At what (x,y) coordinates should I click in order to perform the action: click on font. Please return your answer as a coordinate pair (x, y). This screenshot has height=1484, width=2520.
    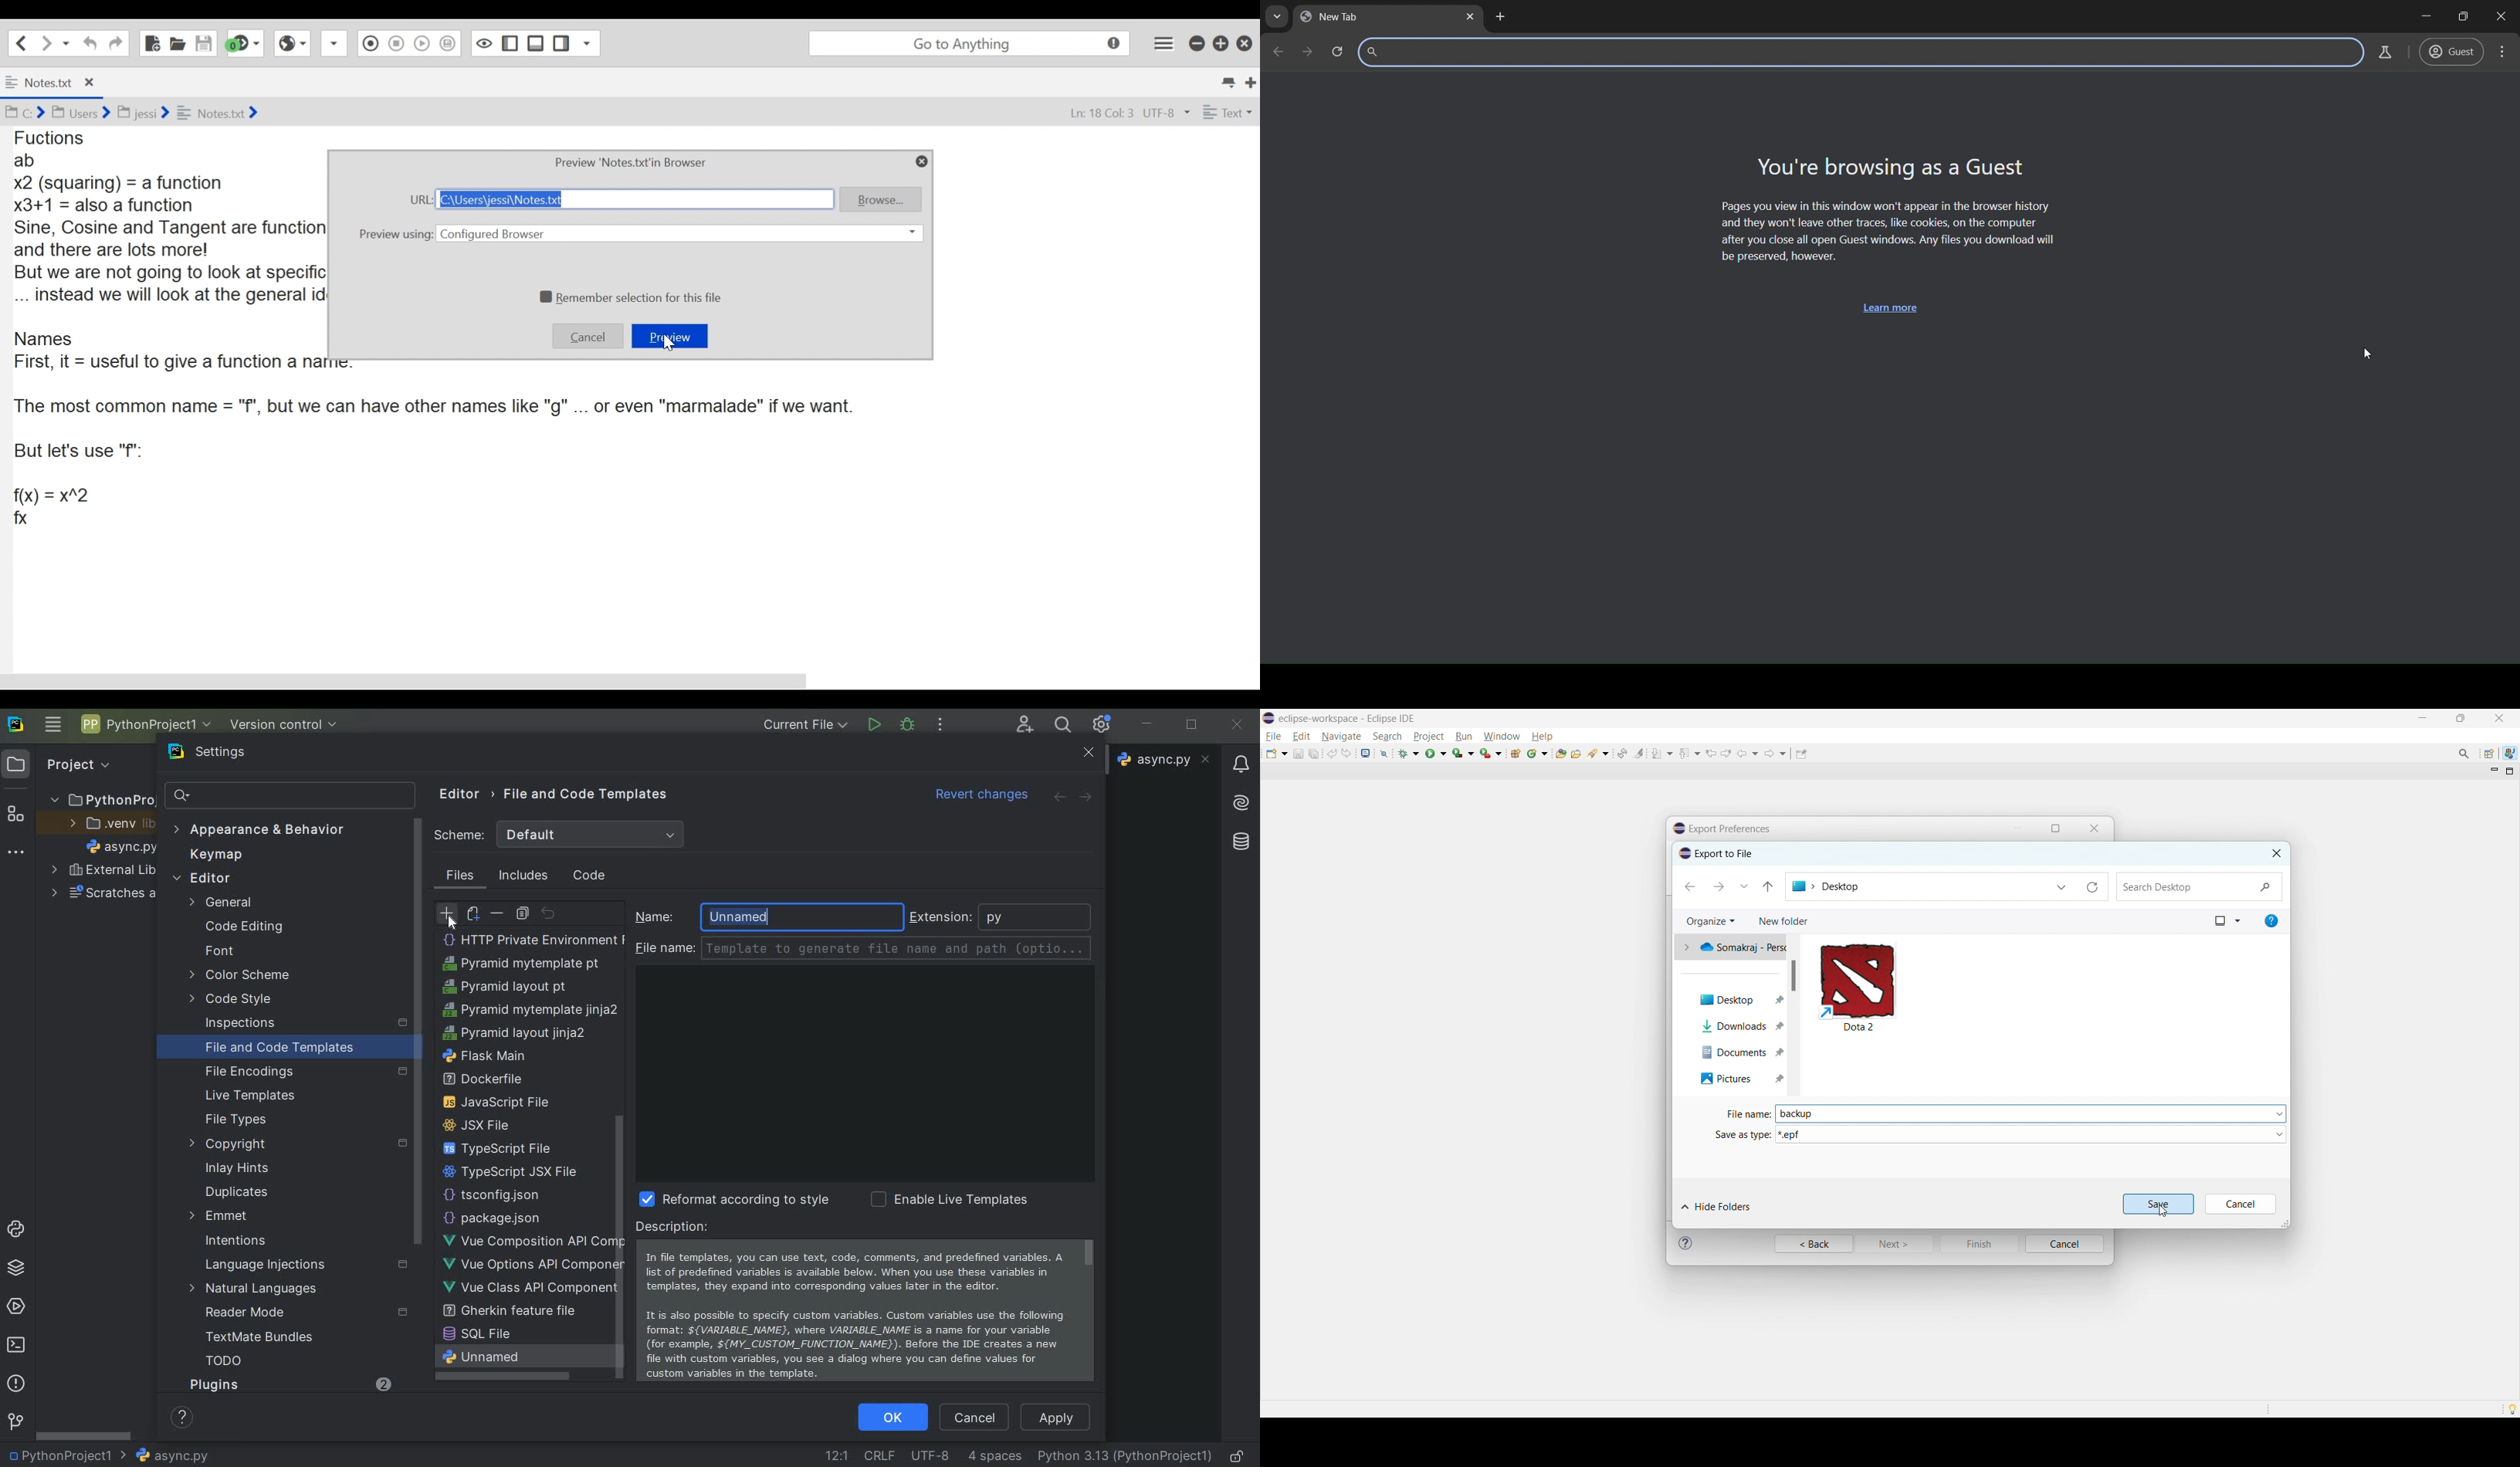
    Looking at the image, I should click on (219, 952).